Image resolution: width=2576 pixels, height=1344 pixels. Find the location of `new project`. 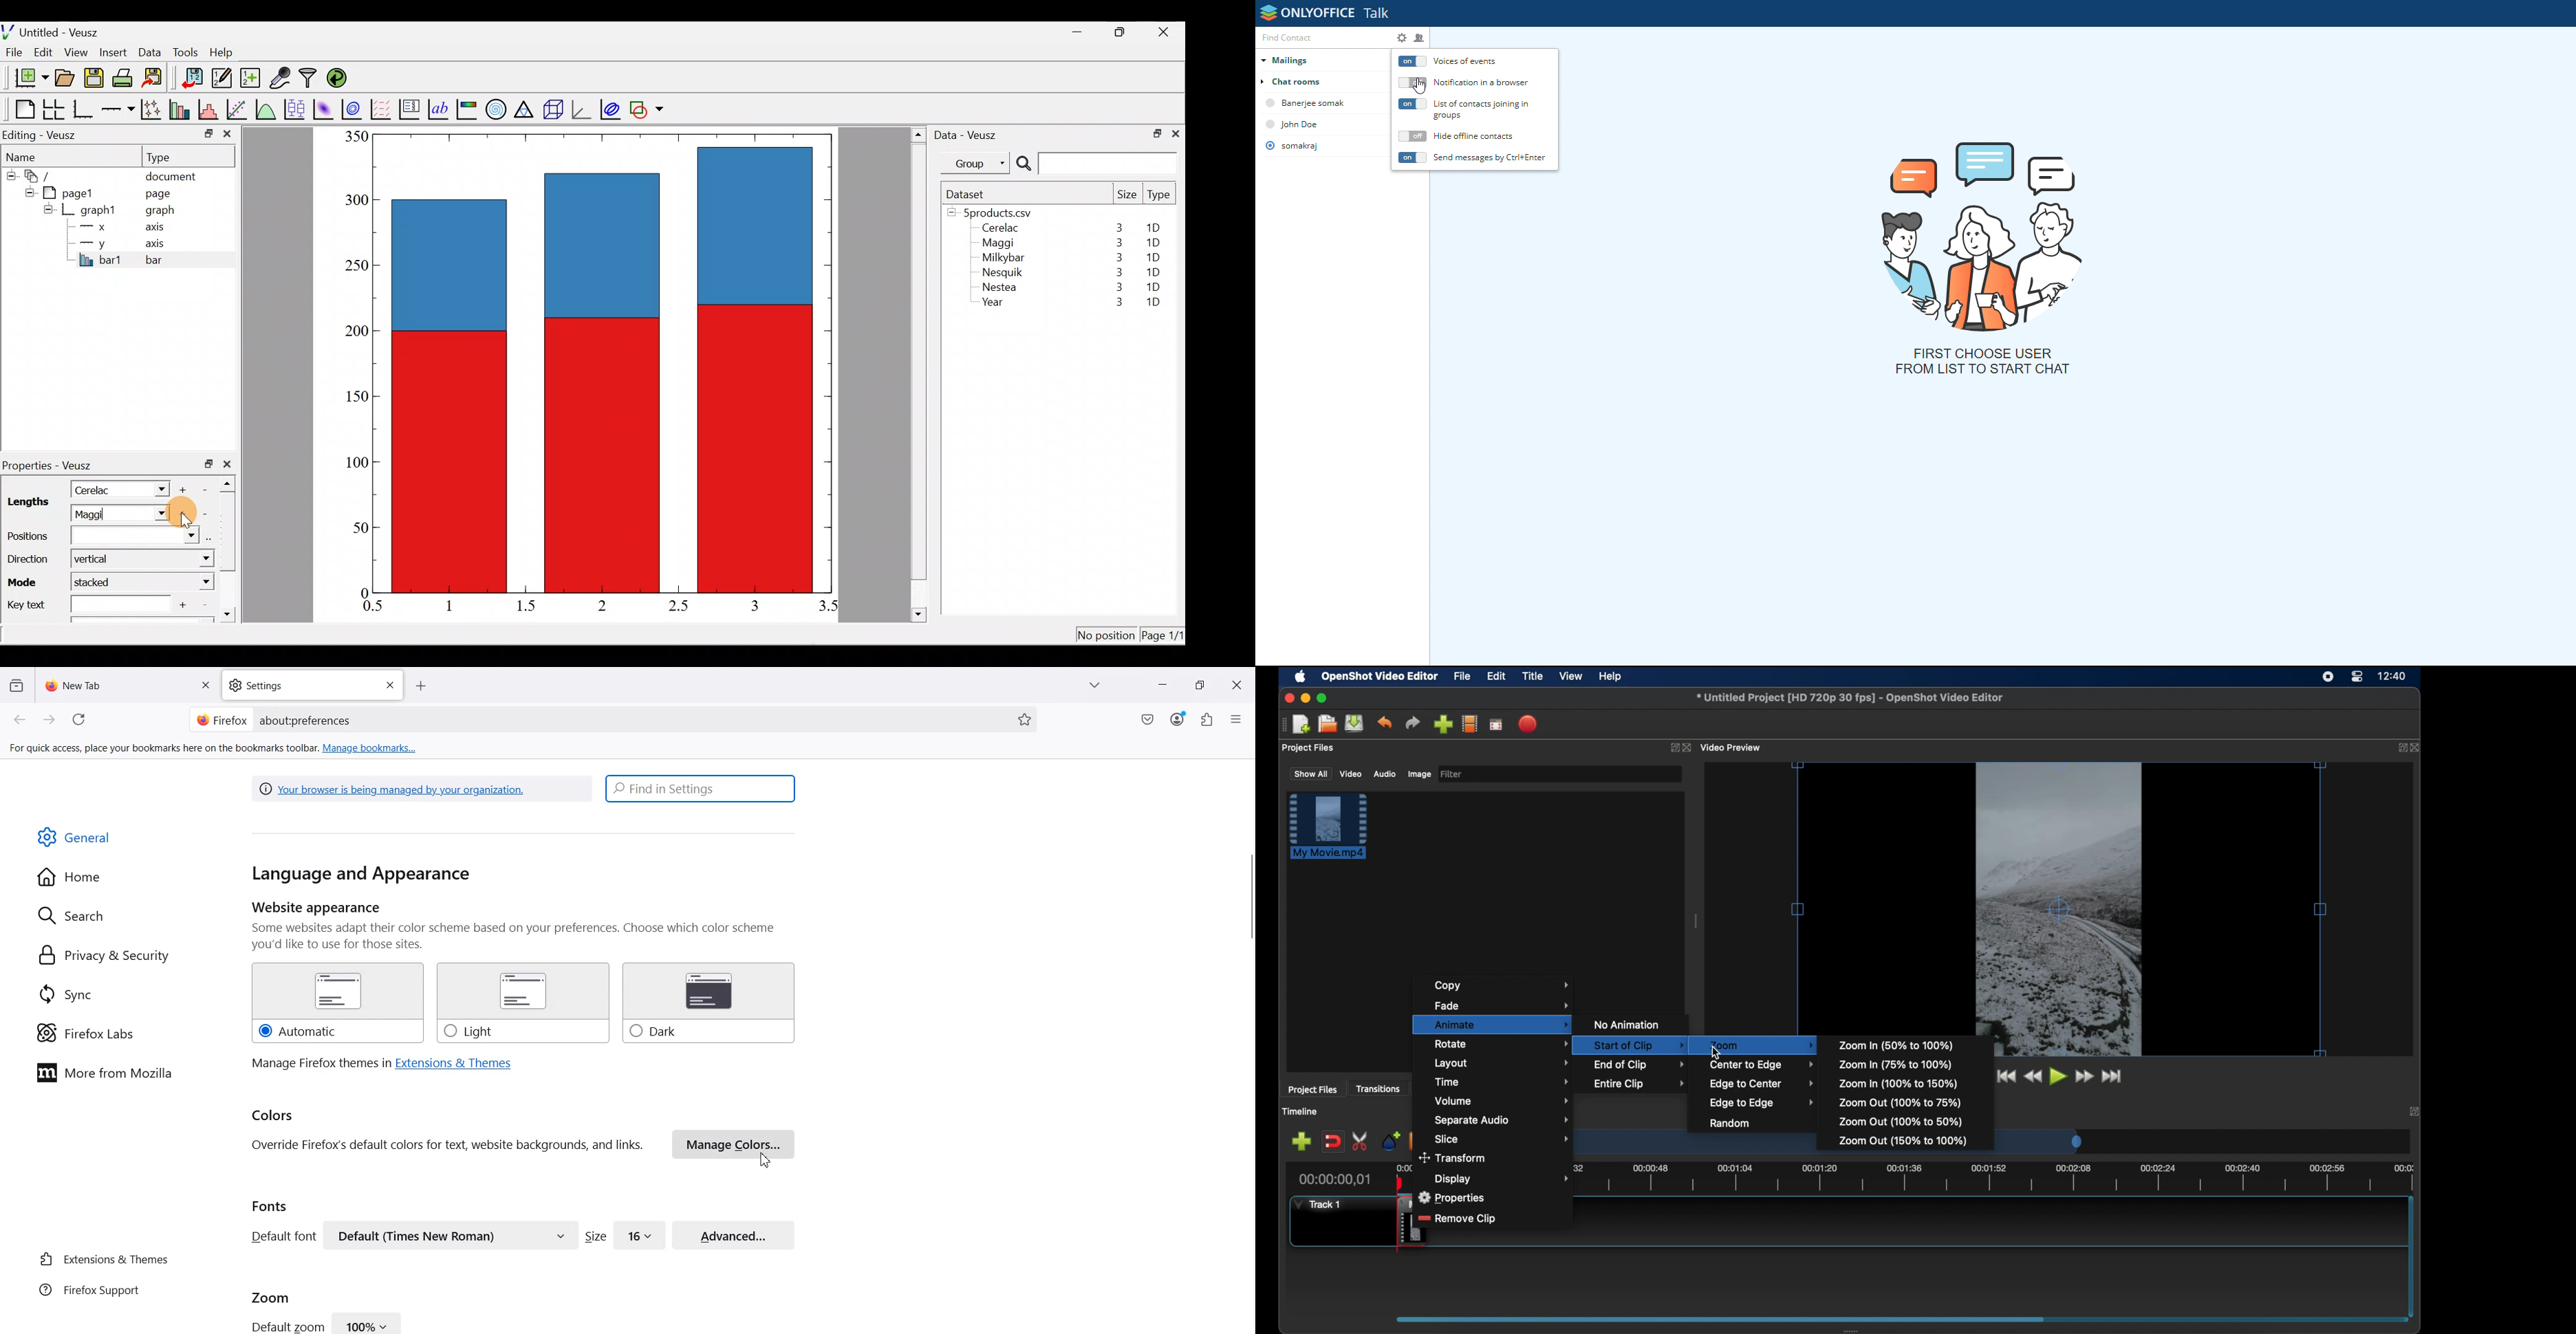

new project is located at coordinates (1302, 724).